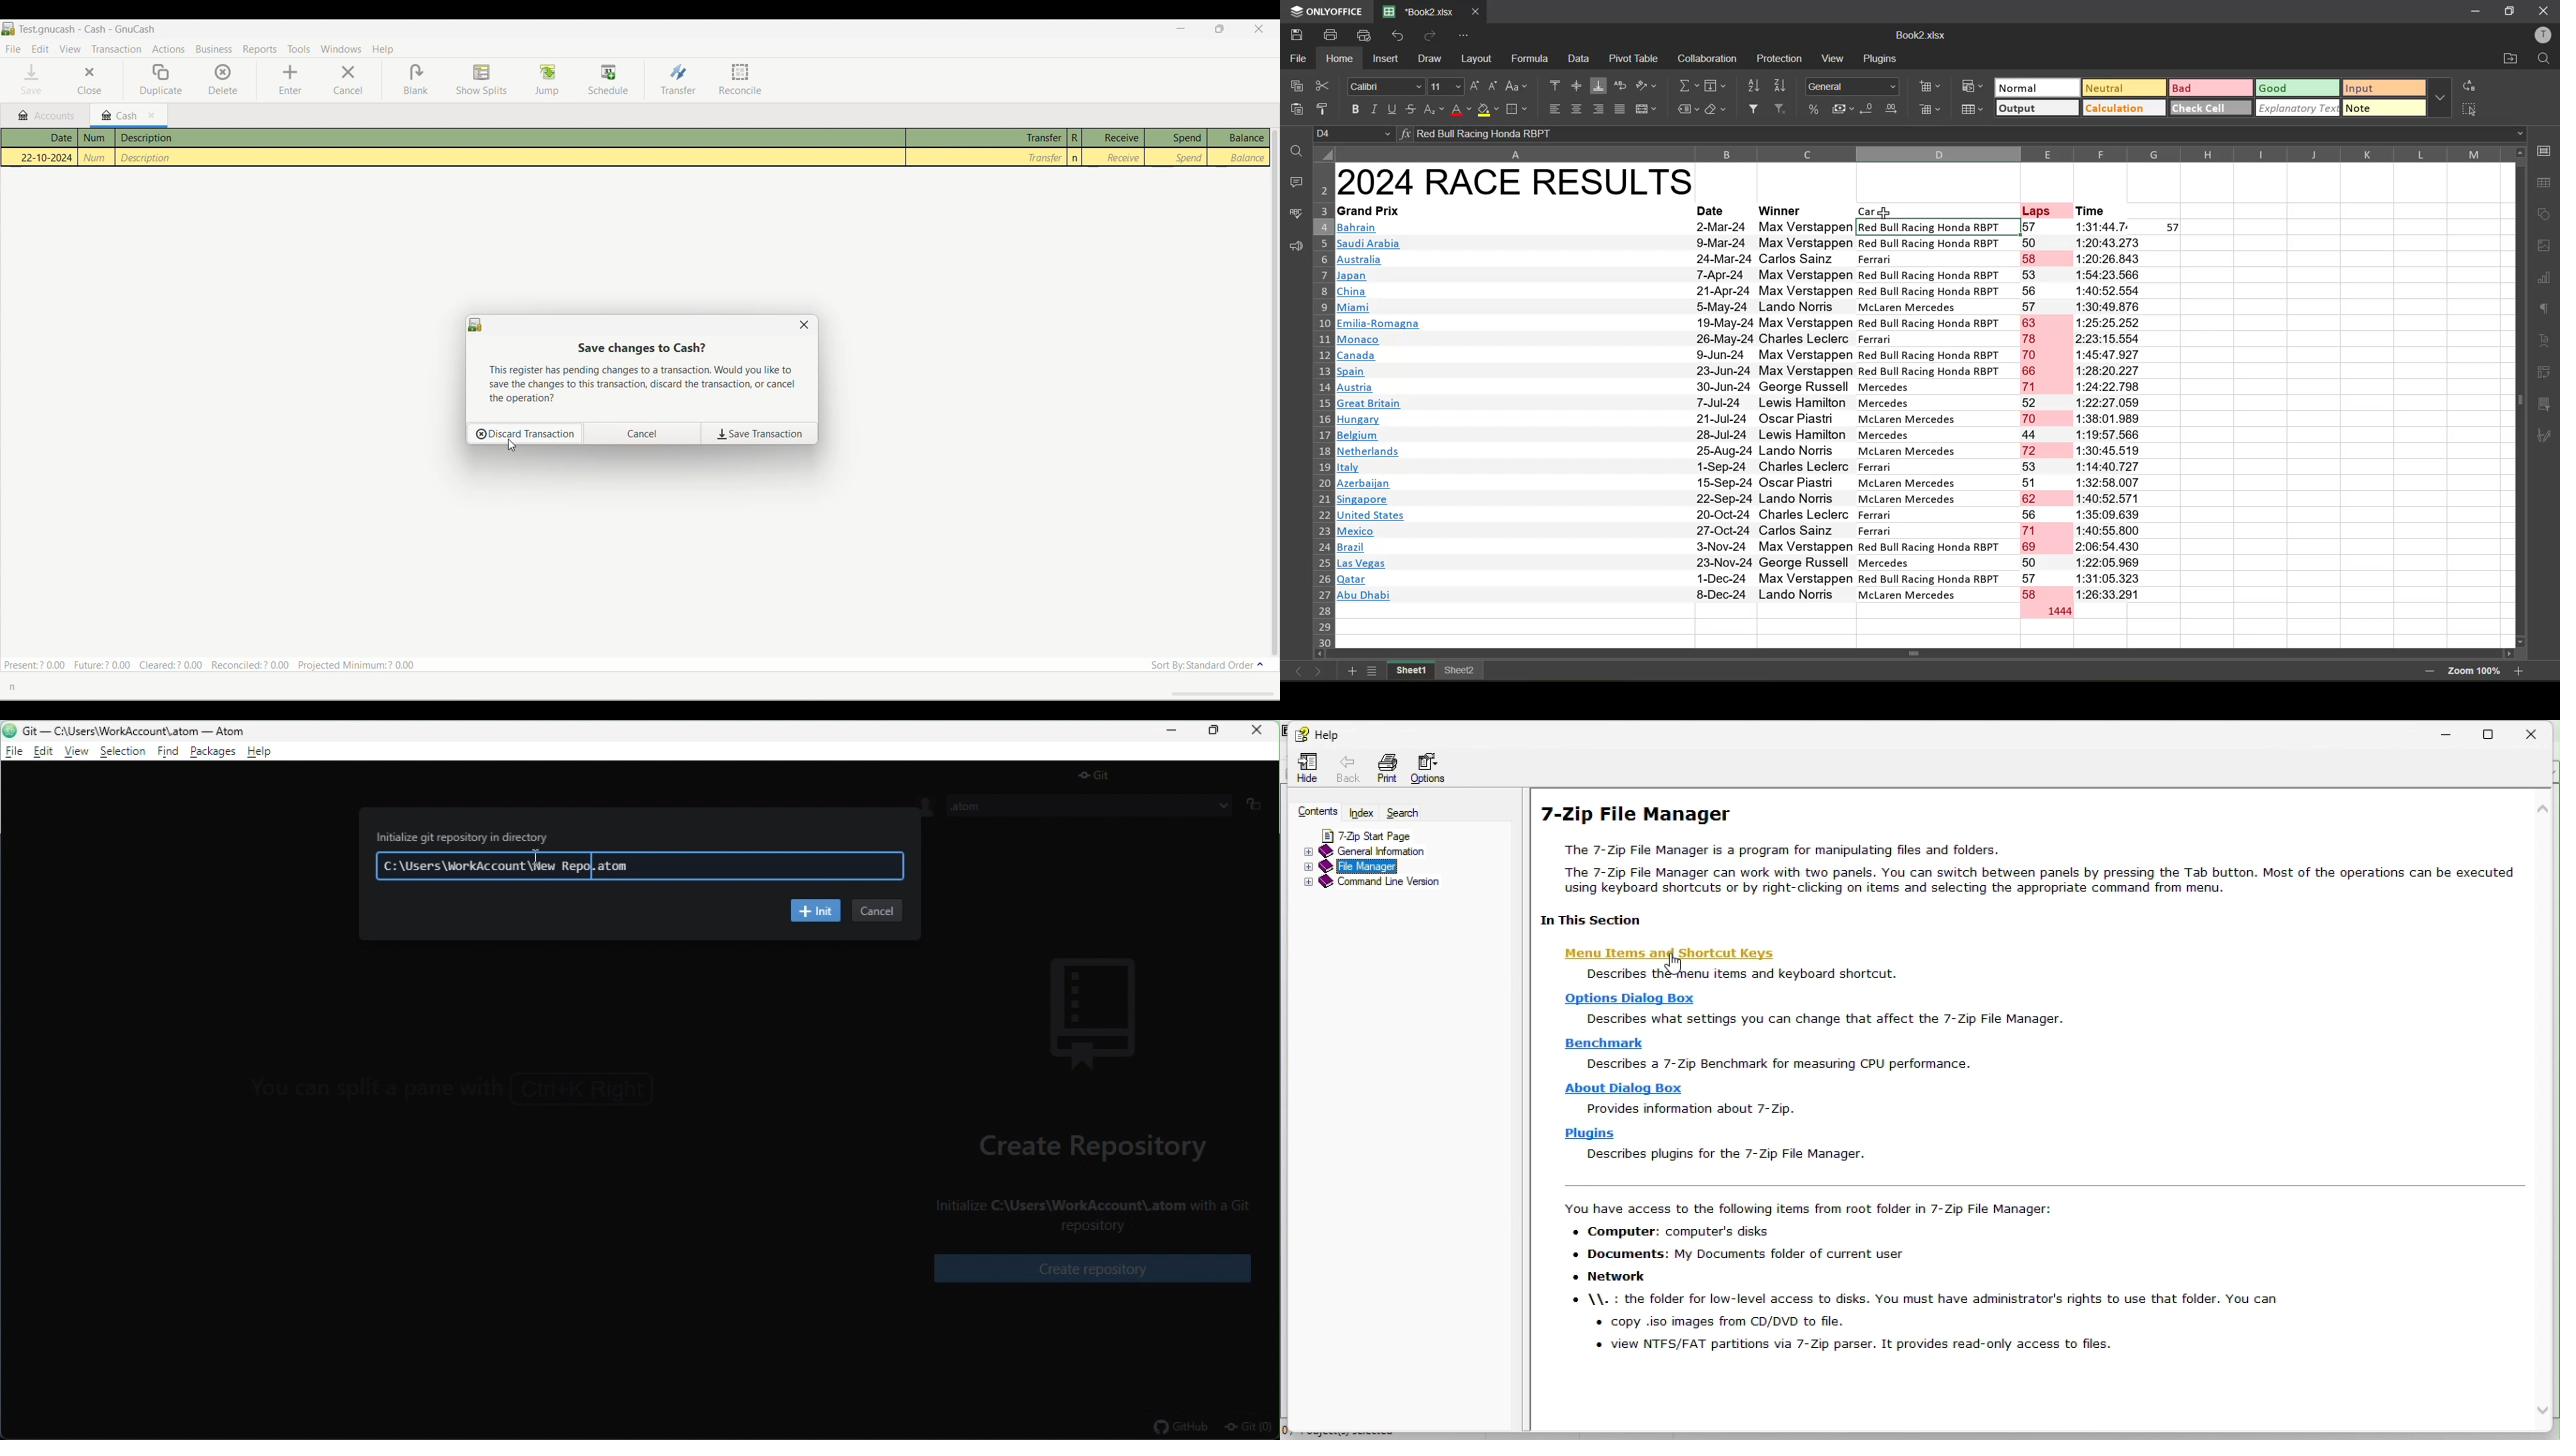 This screenshot has width=2576, height=1456. What do you see at coordinates (1619, 87) in the screenshot?
I see `wrap text` at bounding box center [1619, 87].